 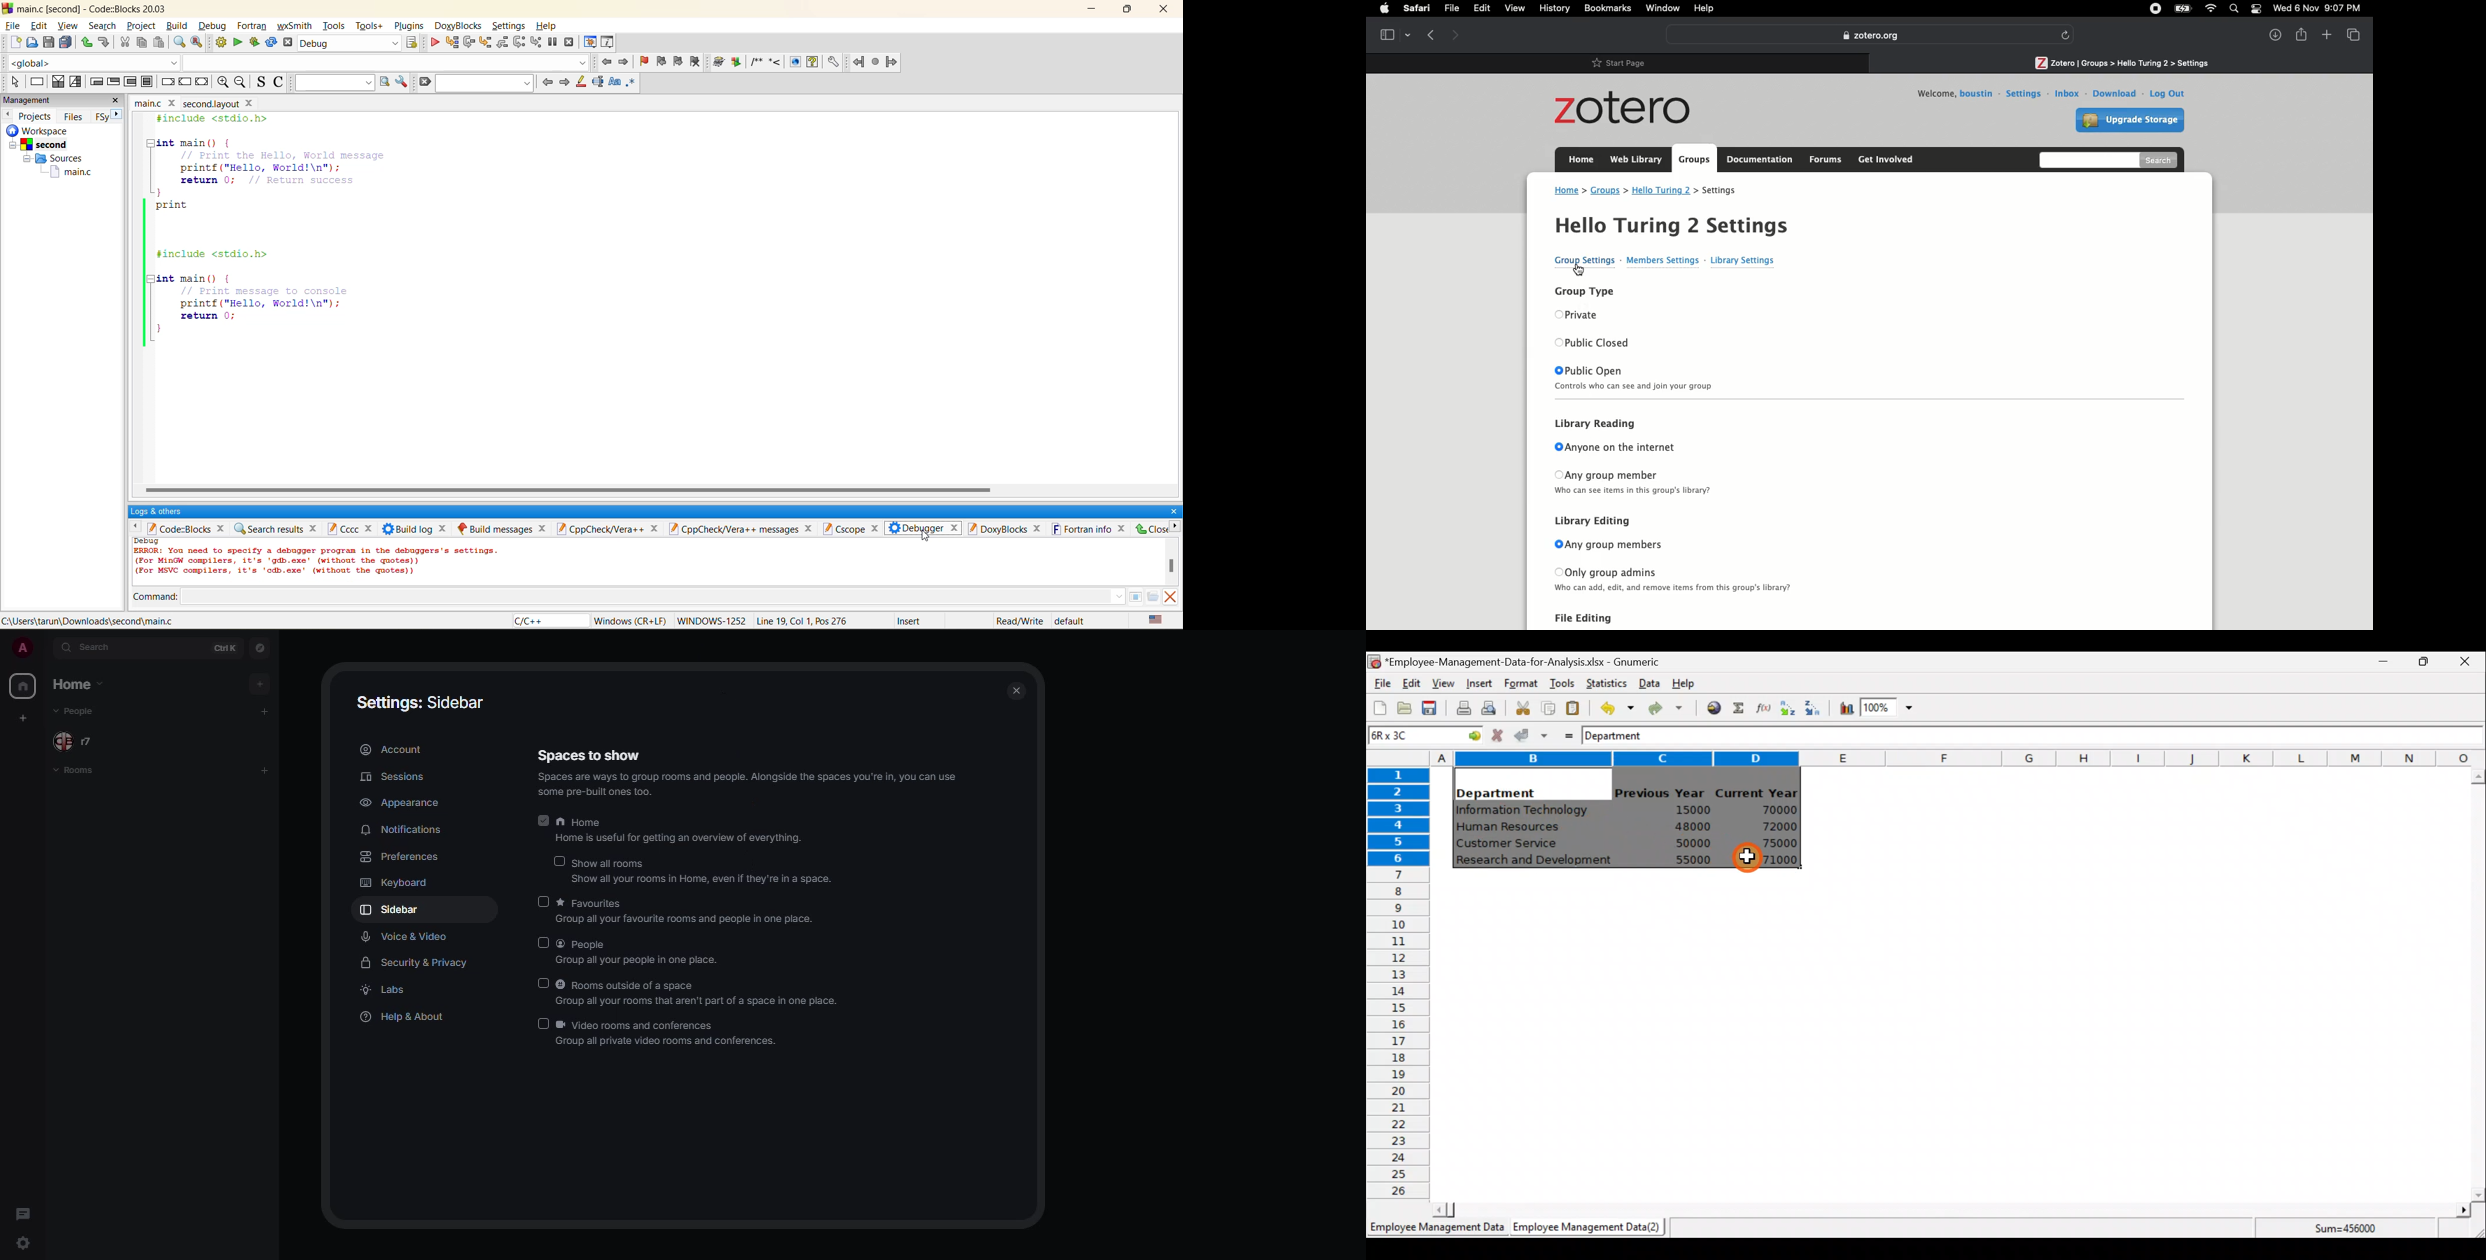 What do you see at coordinates (14, 24) in the screenshot?
I see `file` at bounding box center [14, 24].